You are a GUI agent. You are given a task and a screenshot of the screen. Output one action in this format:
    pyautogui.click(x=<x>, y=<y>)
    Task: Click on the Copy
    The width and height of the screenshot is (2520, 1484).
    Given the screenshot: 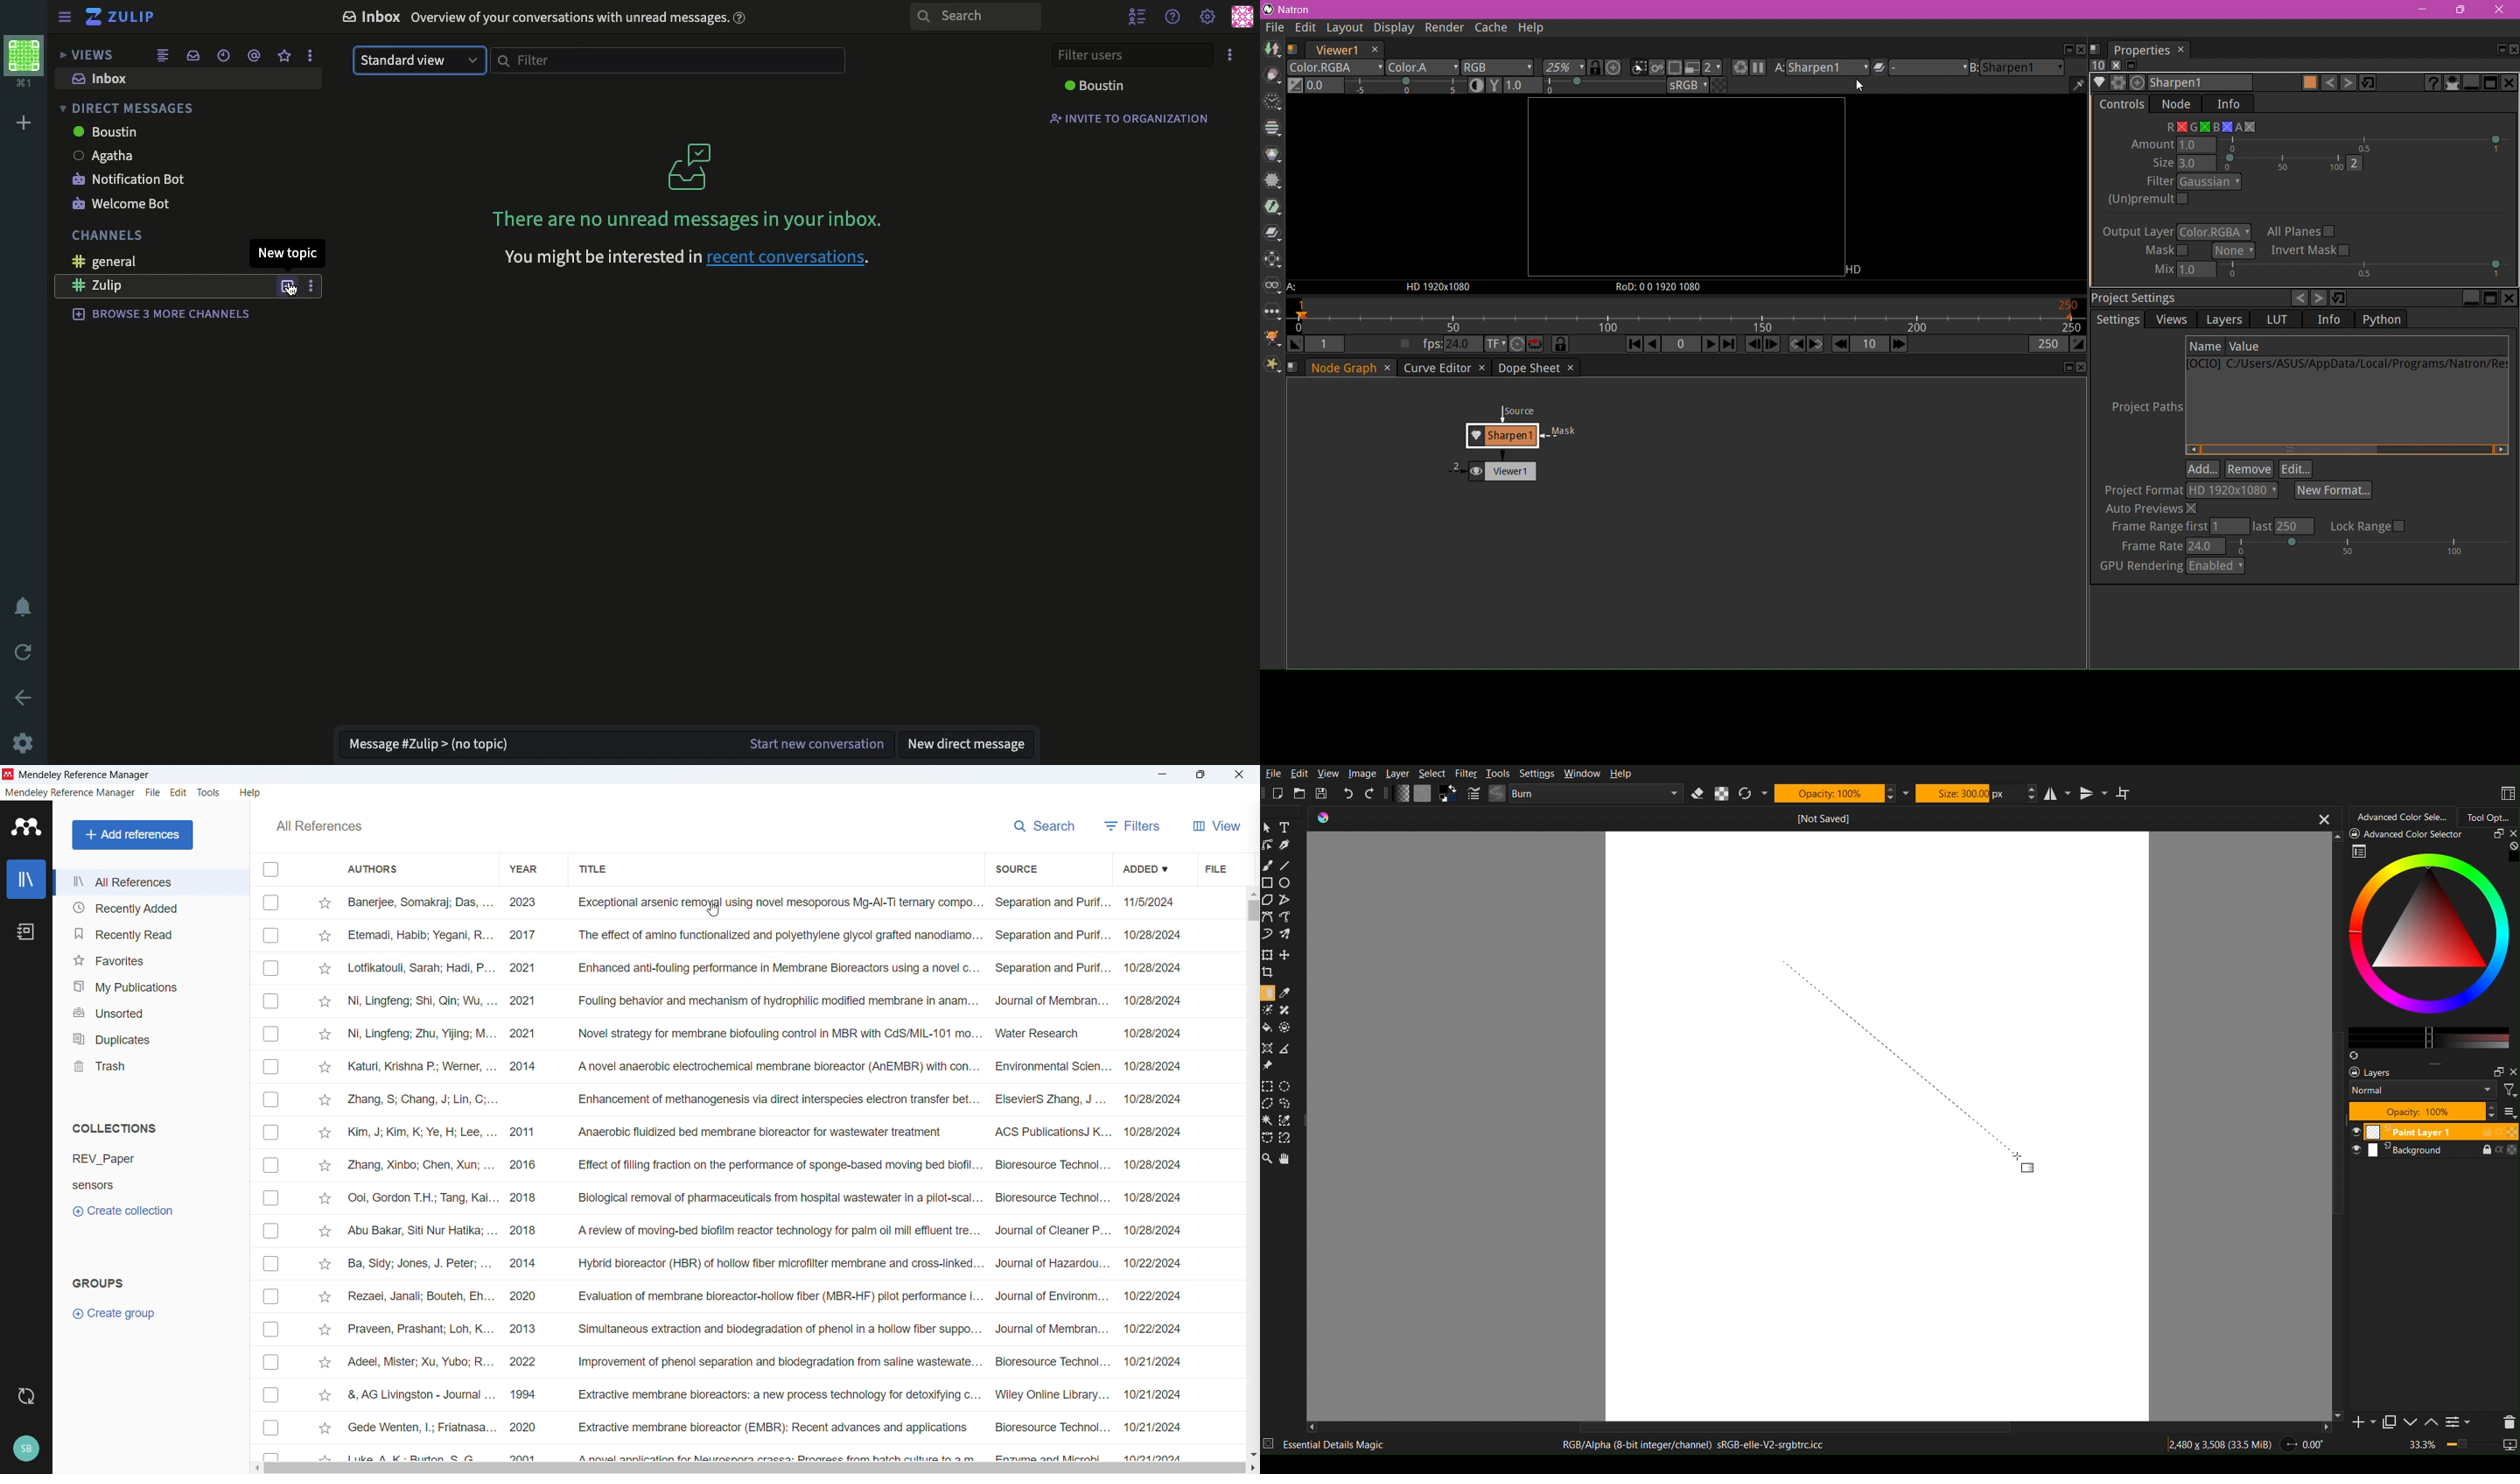 What is the action you would take?
    pyautogui.click(x=2387, y=1425)
    